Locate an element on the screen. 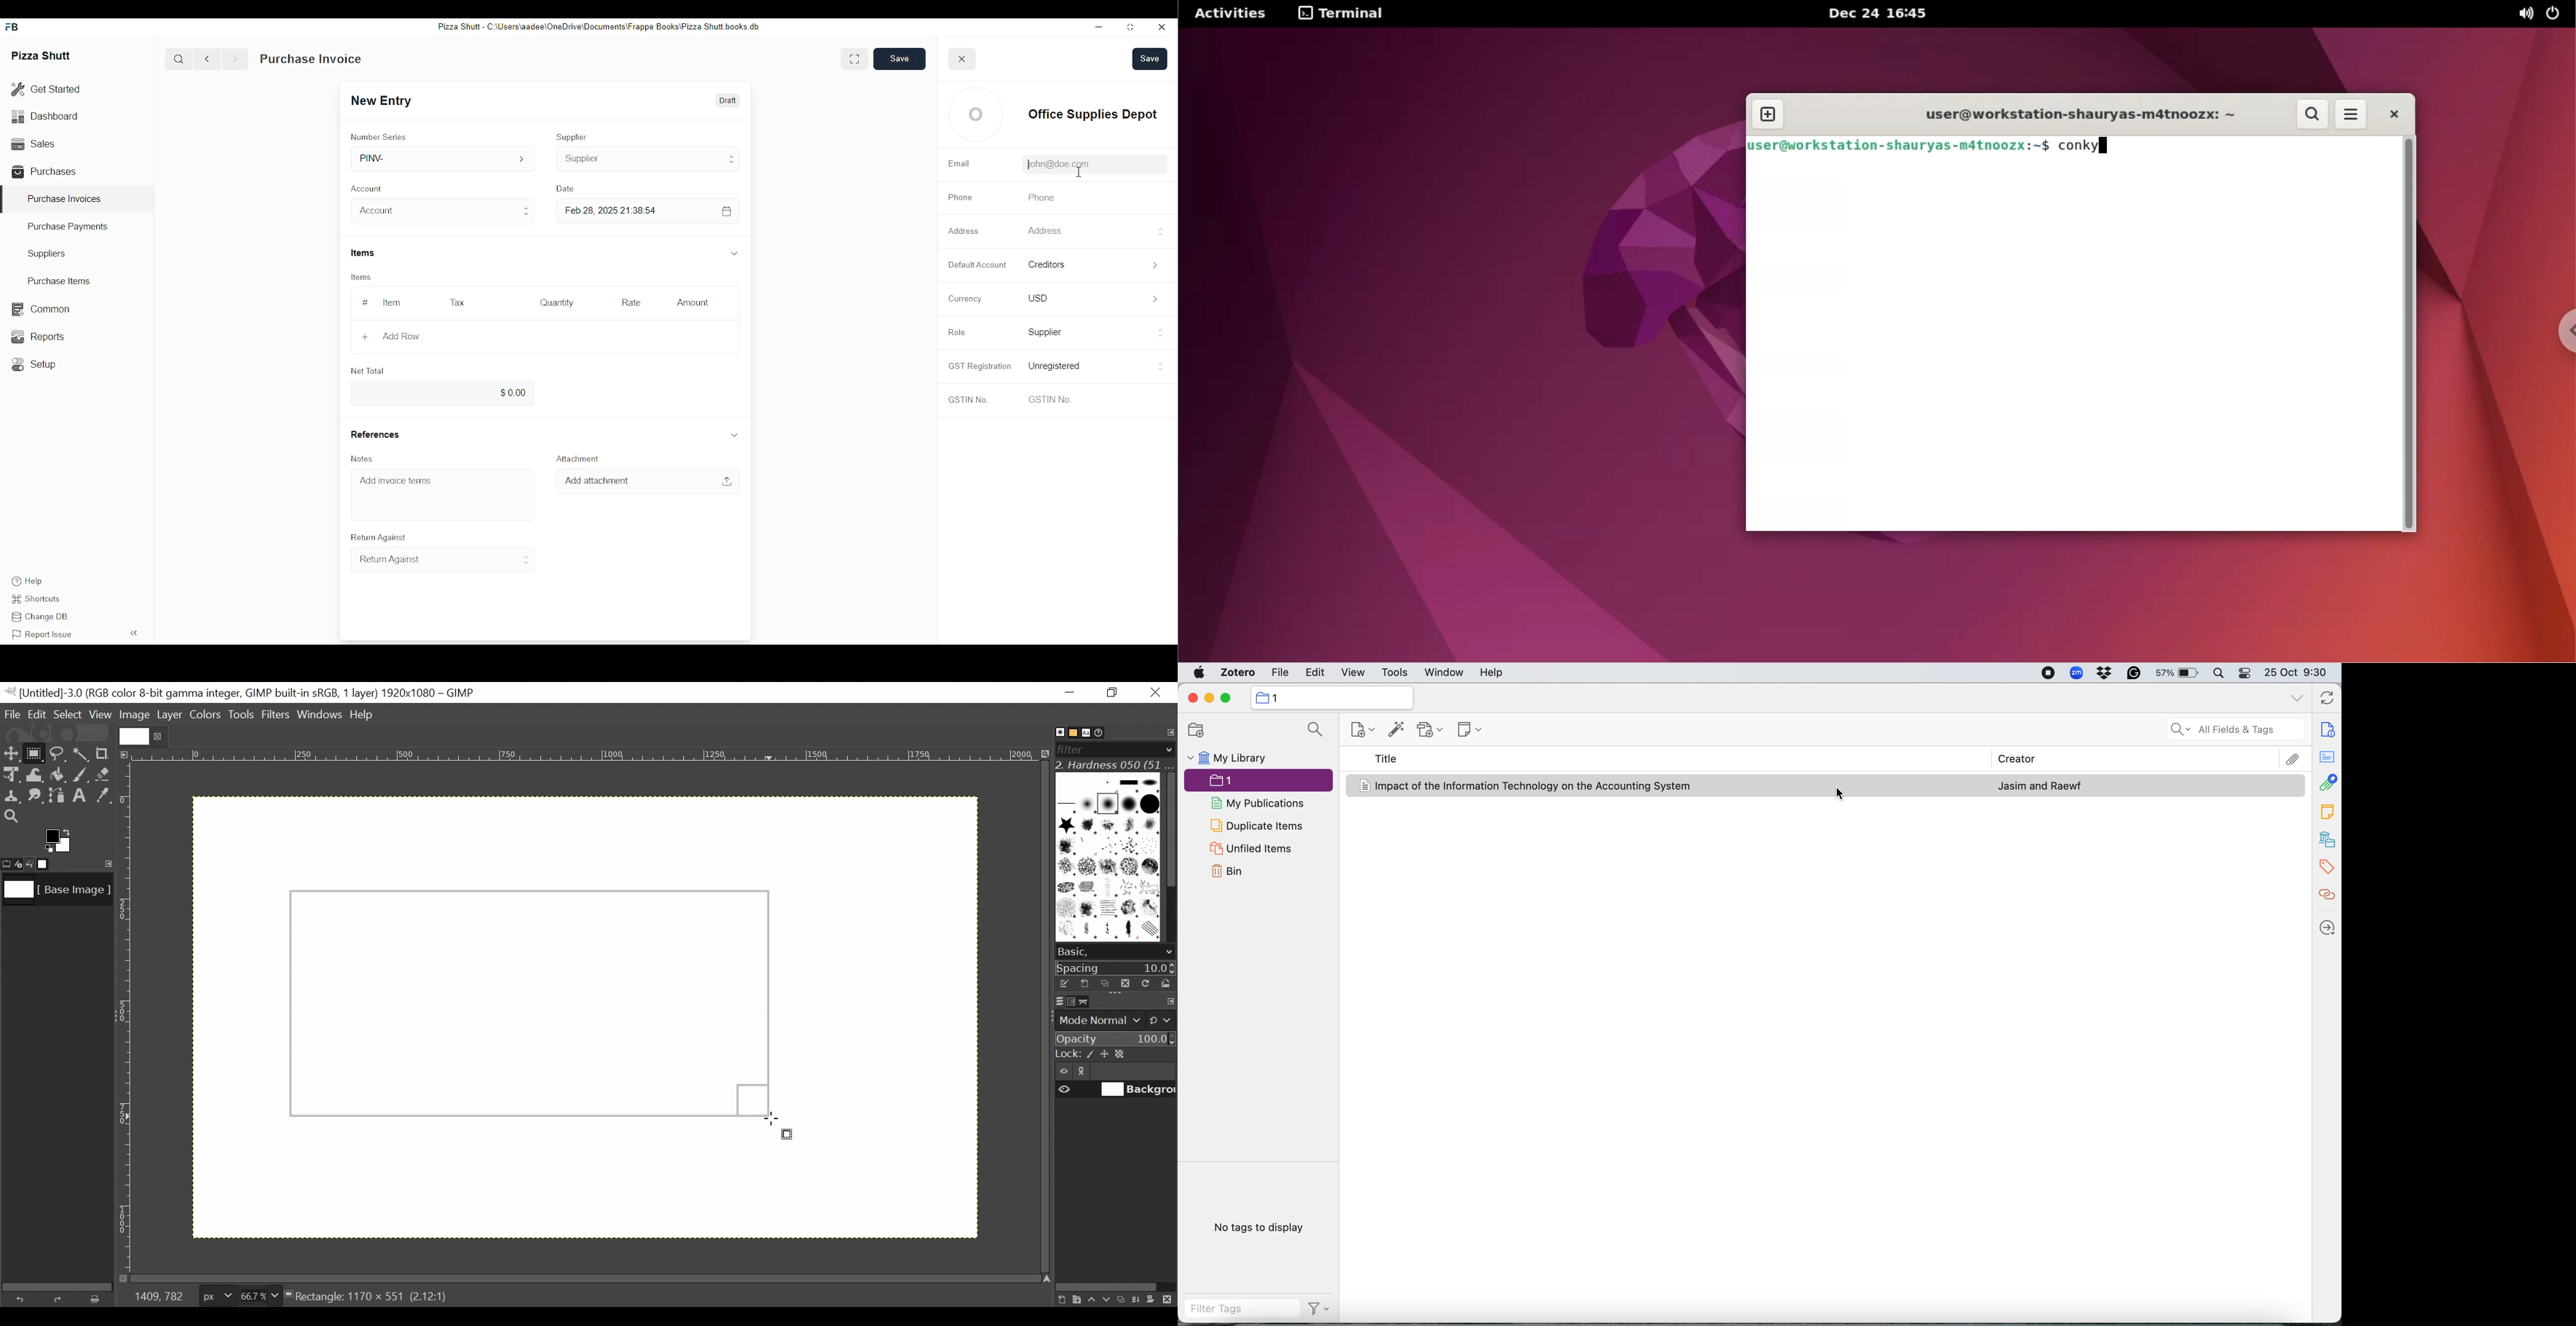  Quantity is located at coordinates (557, 303).